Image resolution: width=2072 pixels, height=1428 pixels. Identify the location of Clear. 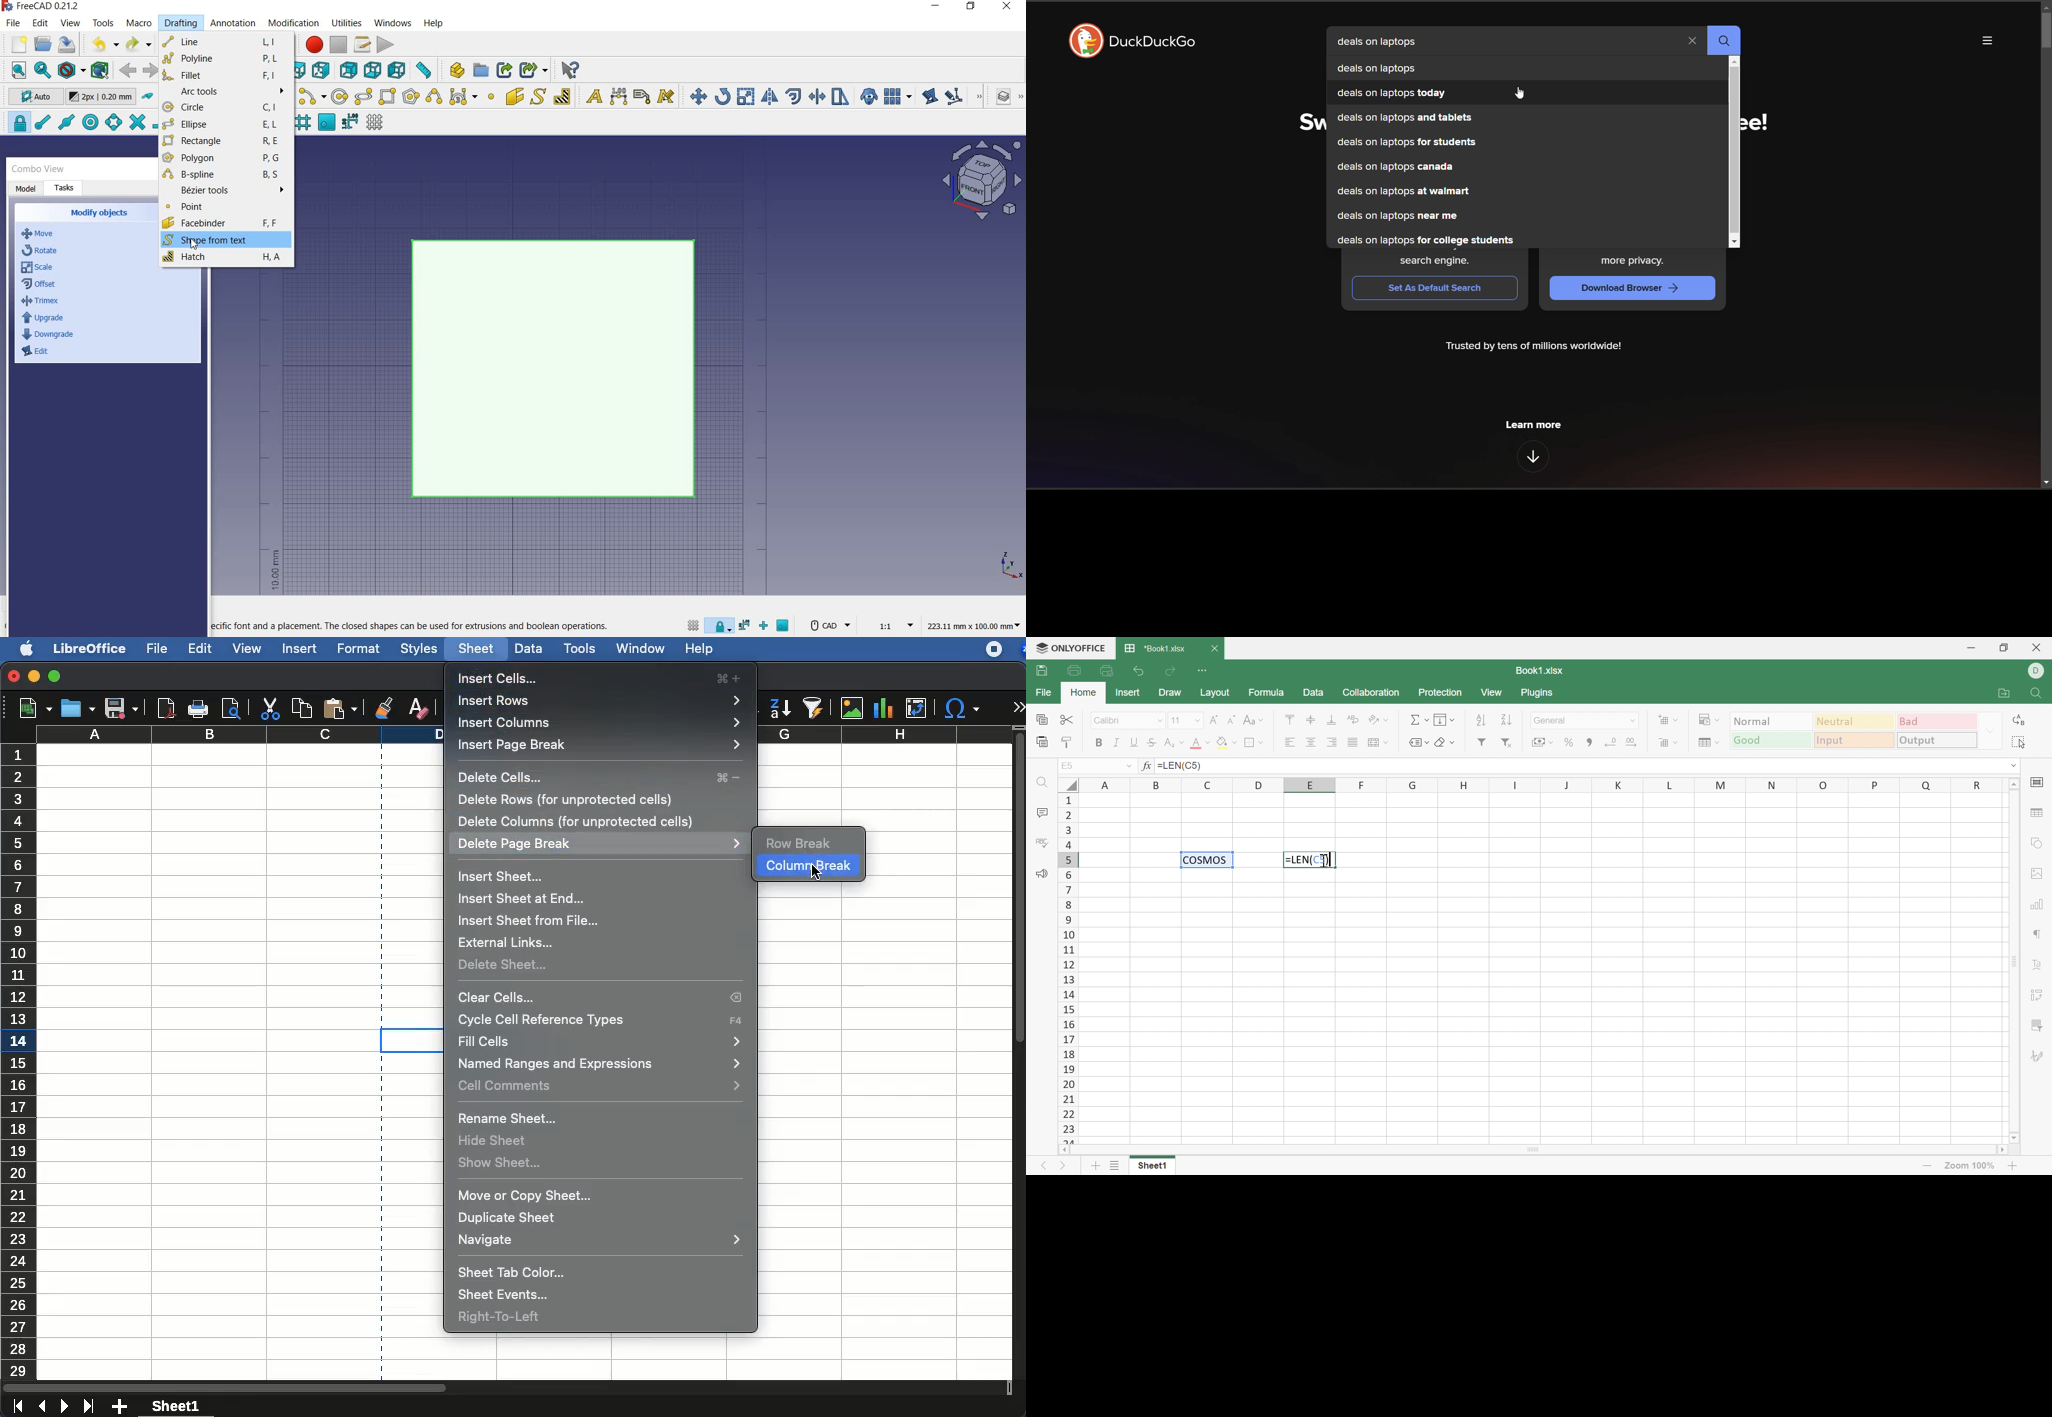
(1446, 743).